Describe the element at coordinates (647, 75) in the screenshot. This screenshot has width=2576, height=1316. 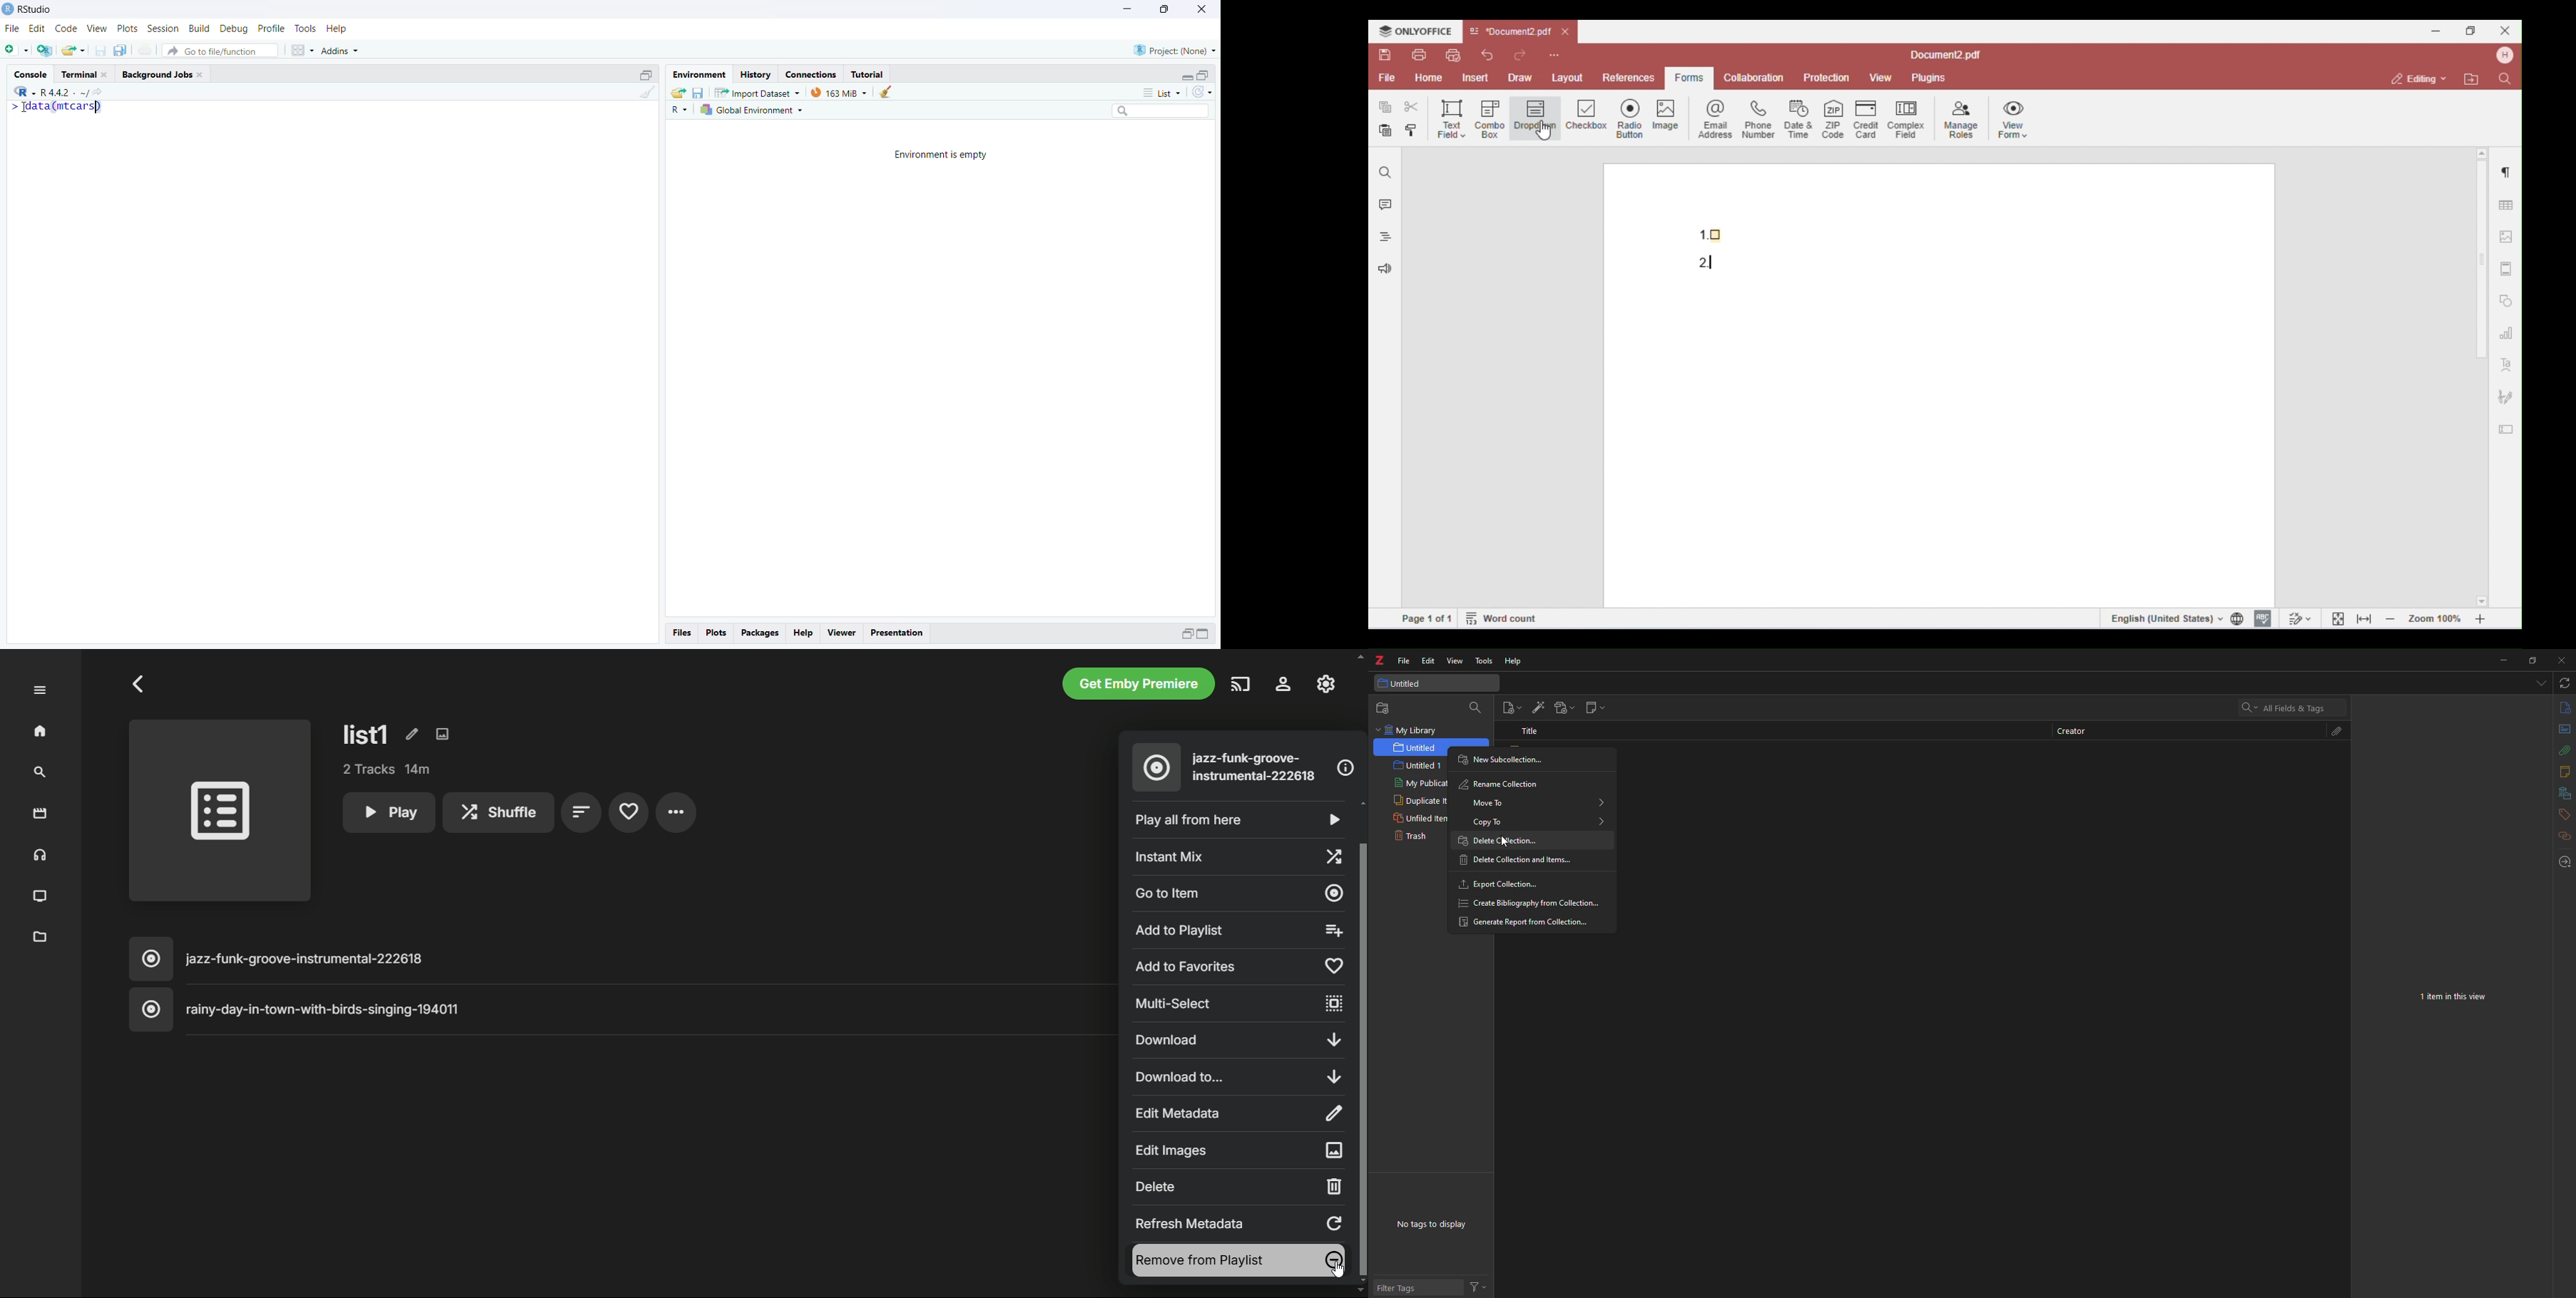
I see `open in separate window` at that location.